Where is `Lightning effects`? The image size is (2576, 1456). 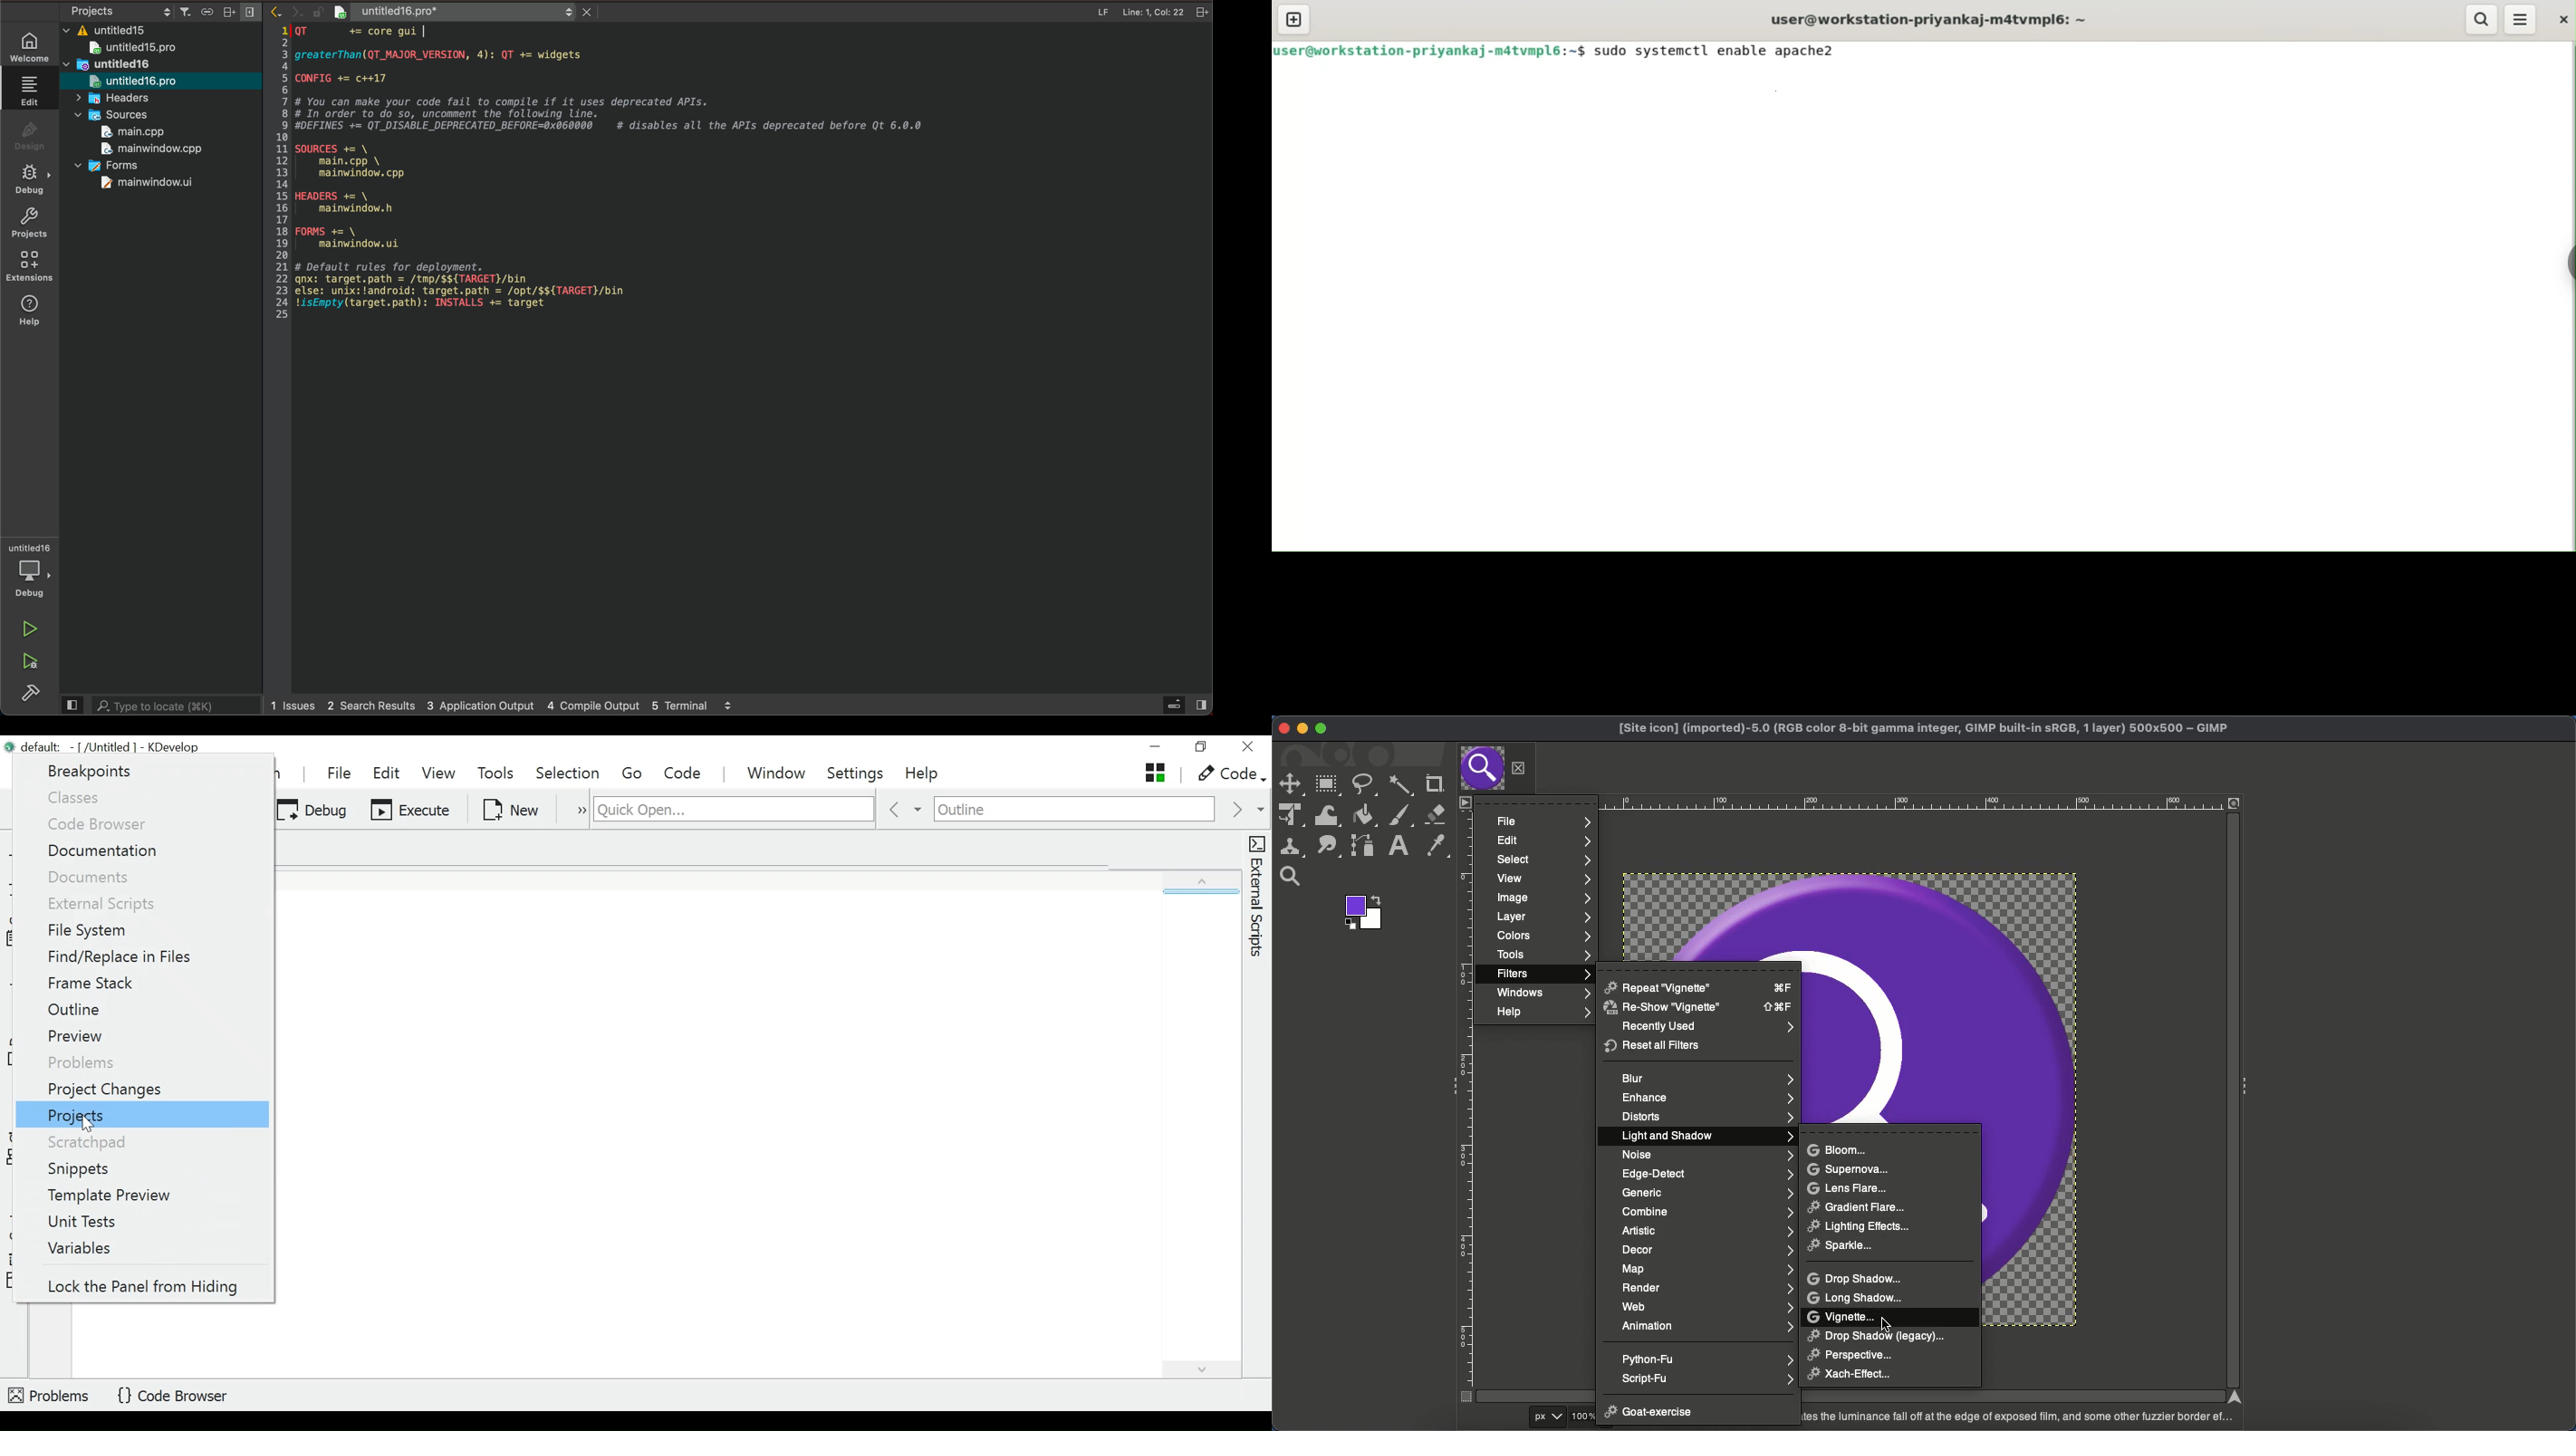 Lightning effects is located at coordinates (1866, 1227).